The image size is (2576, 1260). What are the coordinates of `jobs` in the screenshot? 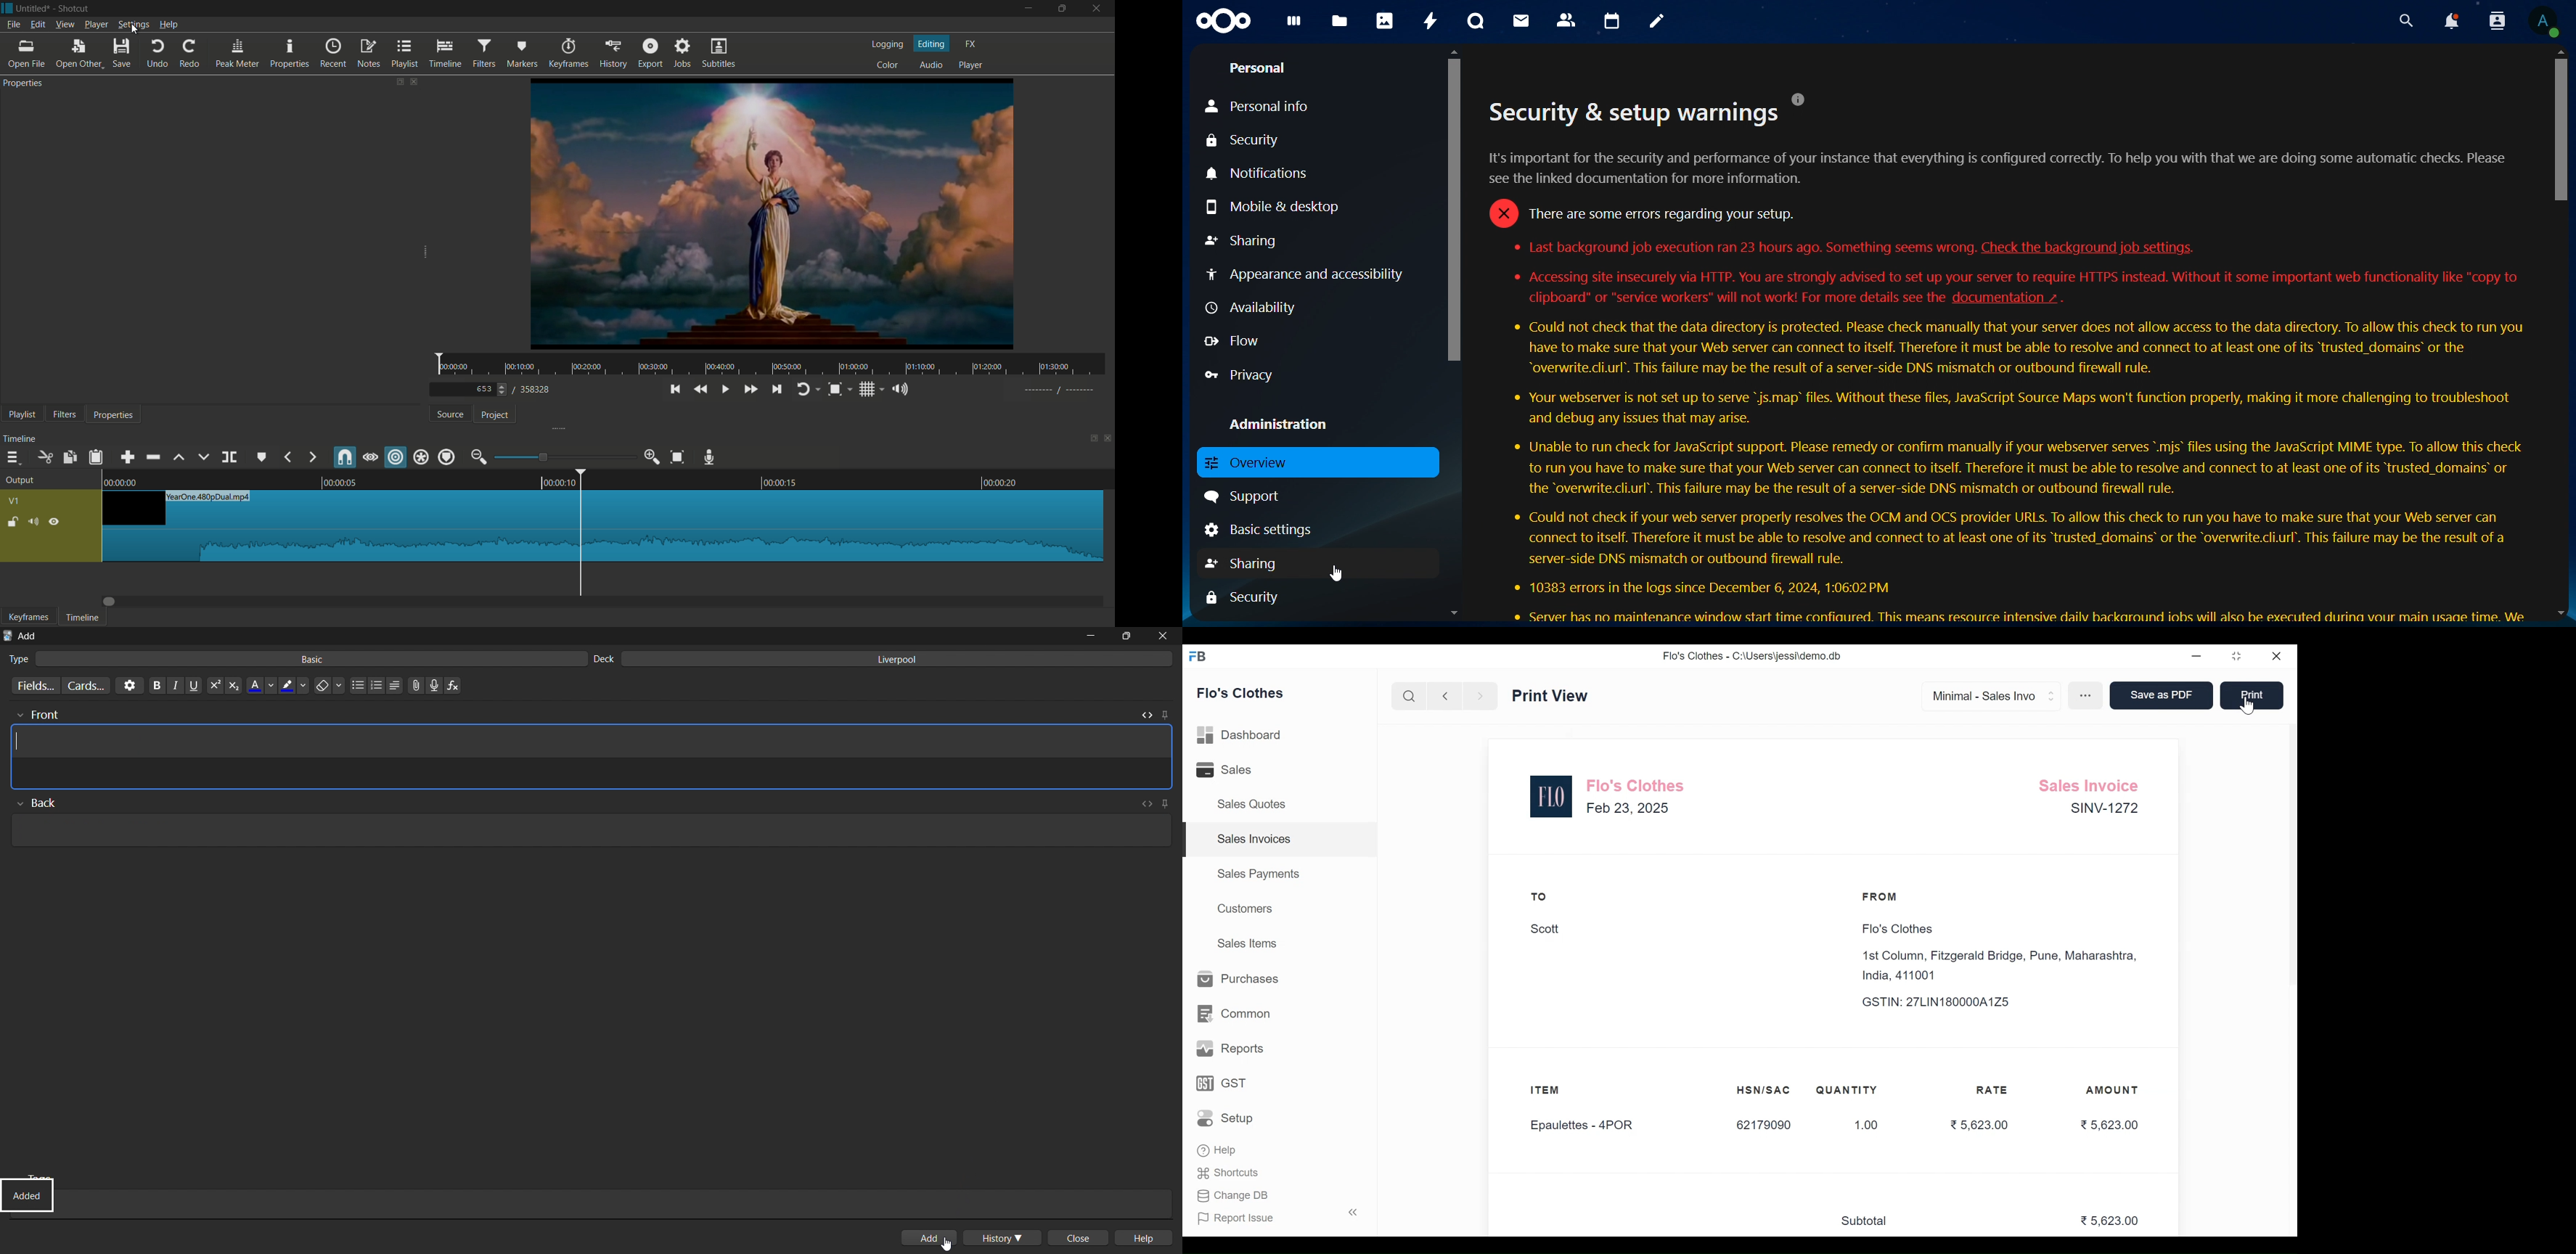 It's located at (683, 53).